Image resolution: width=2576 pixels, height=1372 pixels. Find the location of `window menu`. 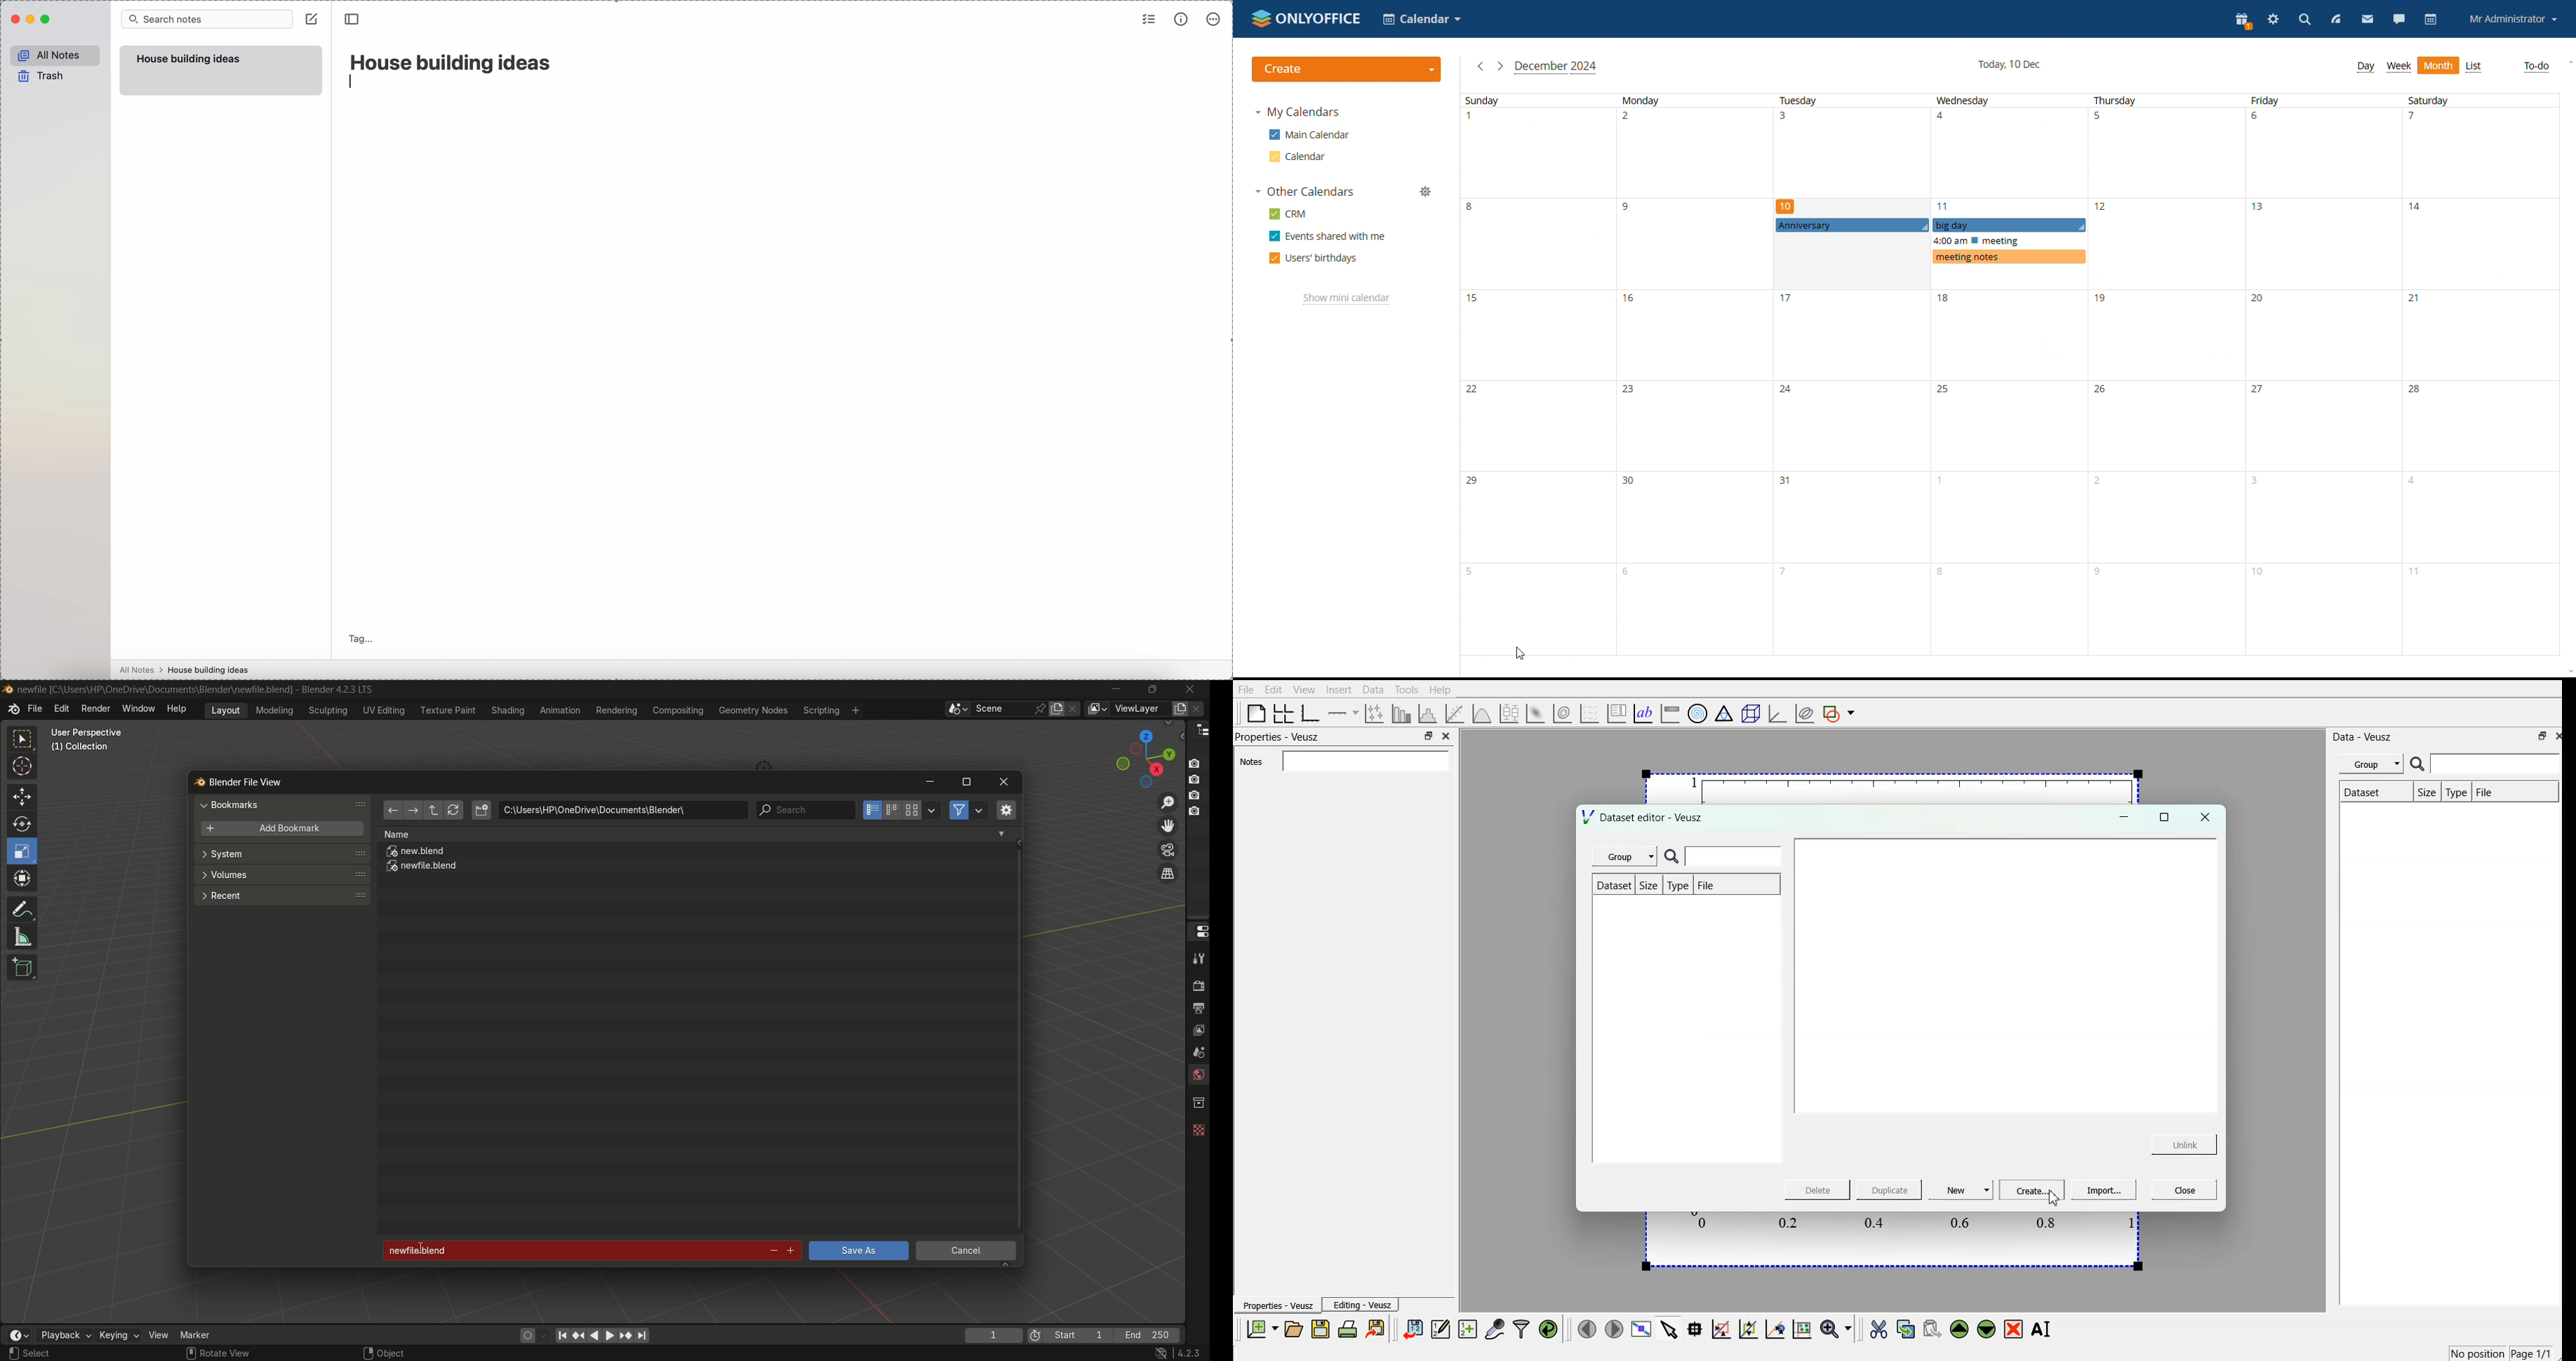

window menu is located at coordinates (139, 710).